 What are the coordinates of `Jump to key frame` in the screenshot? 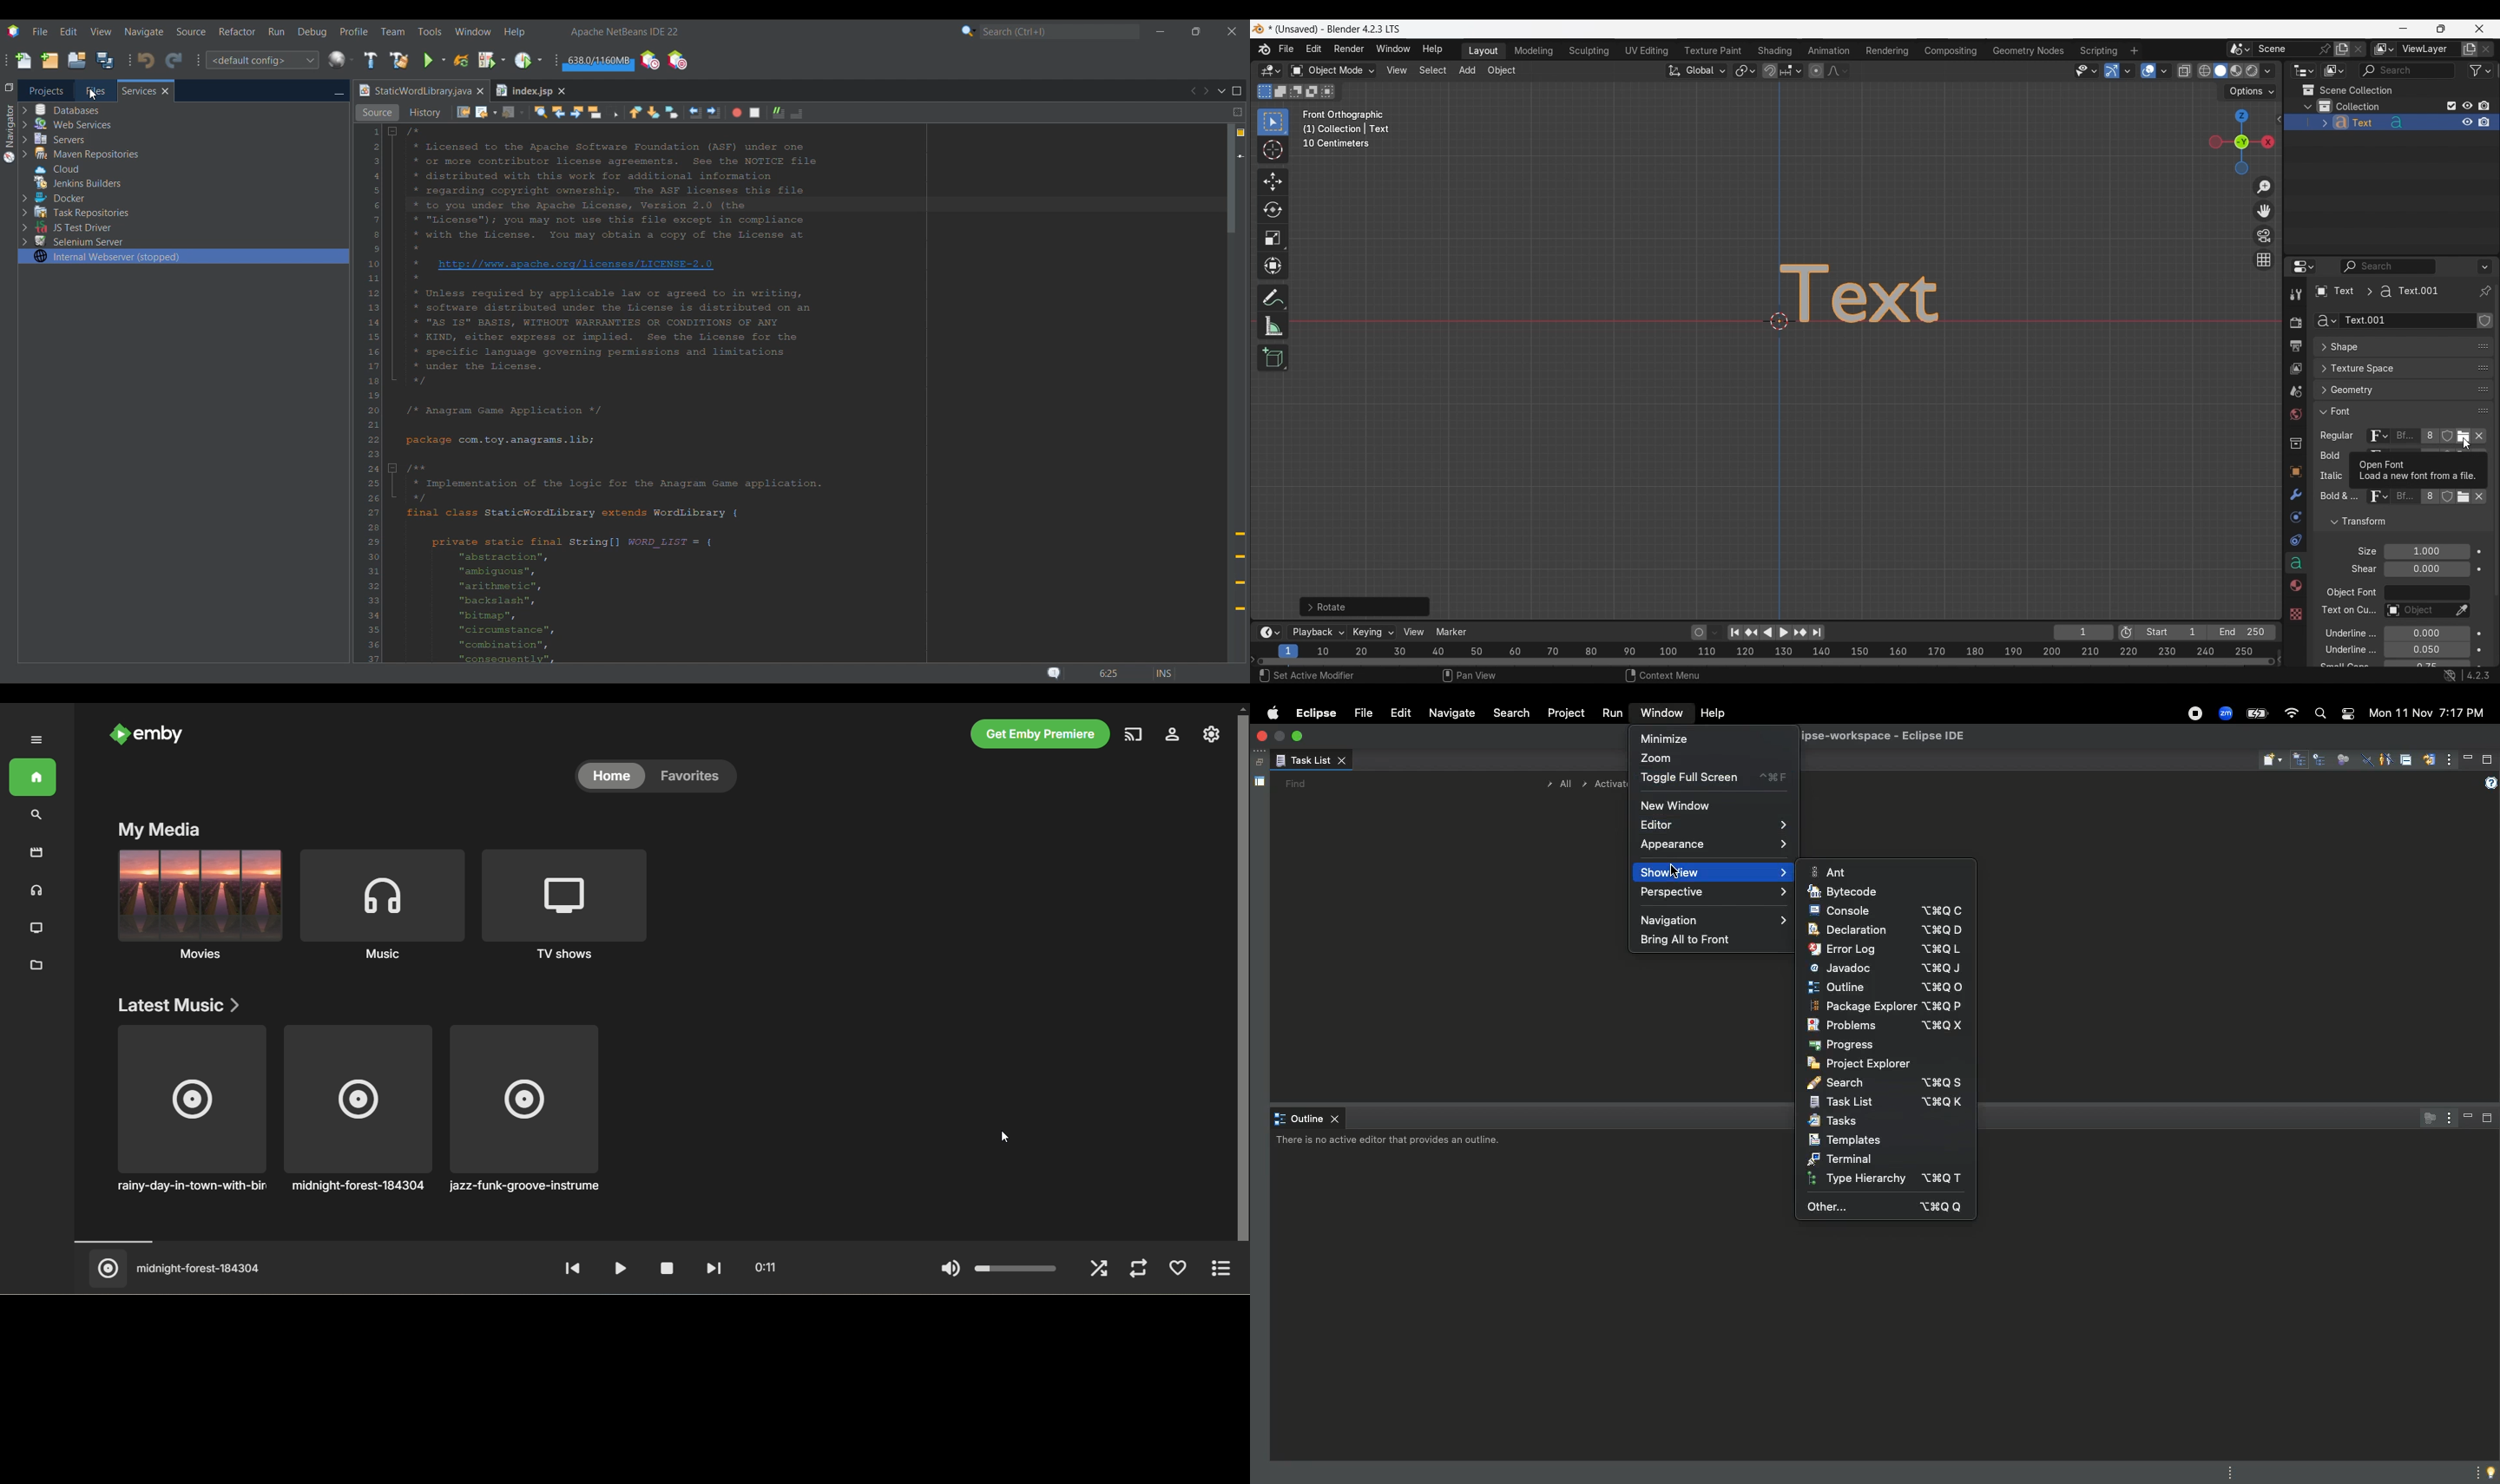 It's located at (1800, 633).